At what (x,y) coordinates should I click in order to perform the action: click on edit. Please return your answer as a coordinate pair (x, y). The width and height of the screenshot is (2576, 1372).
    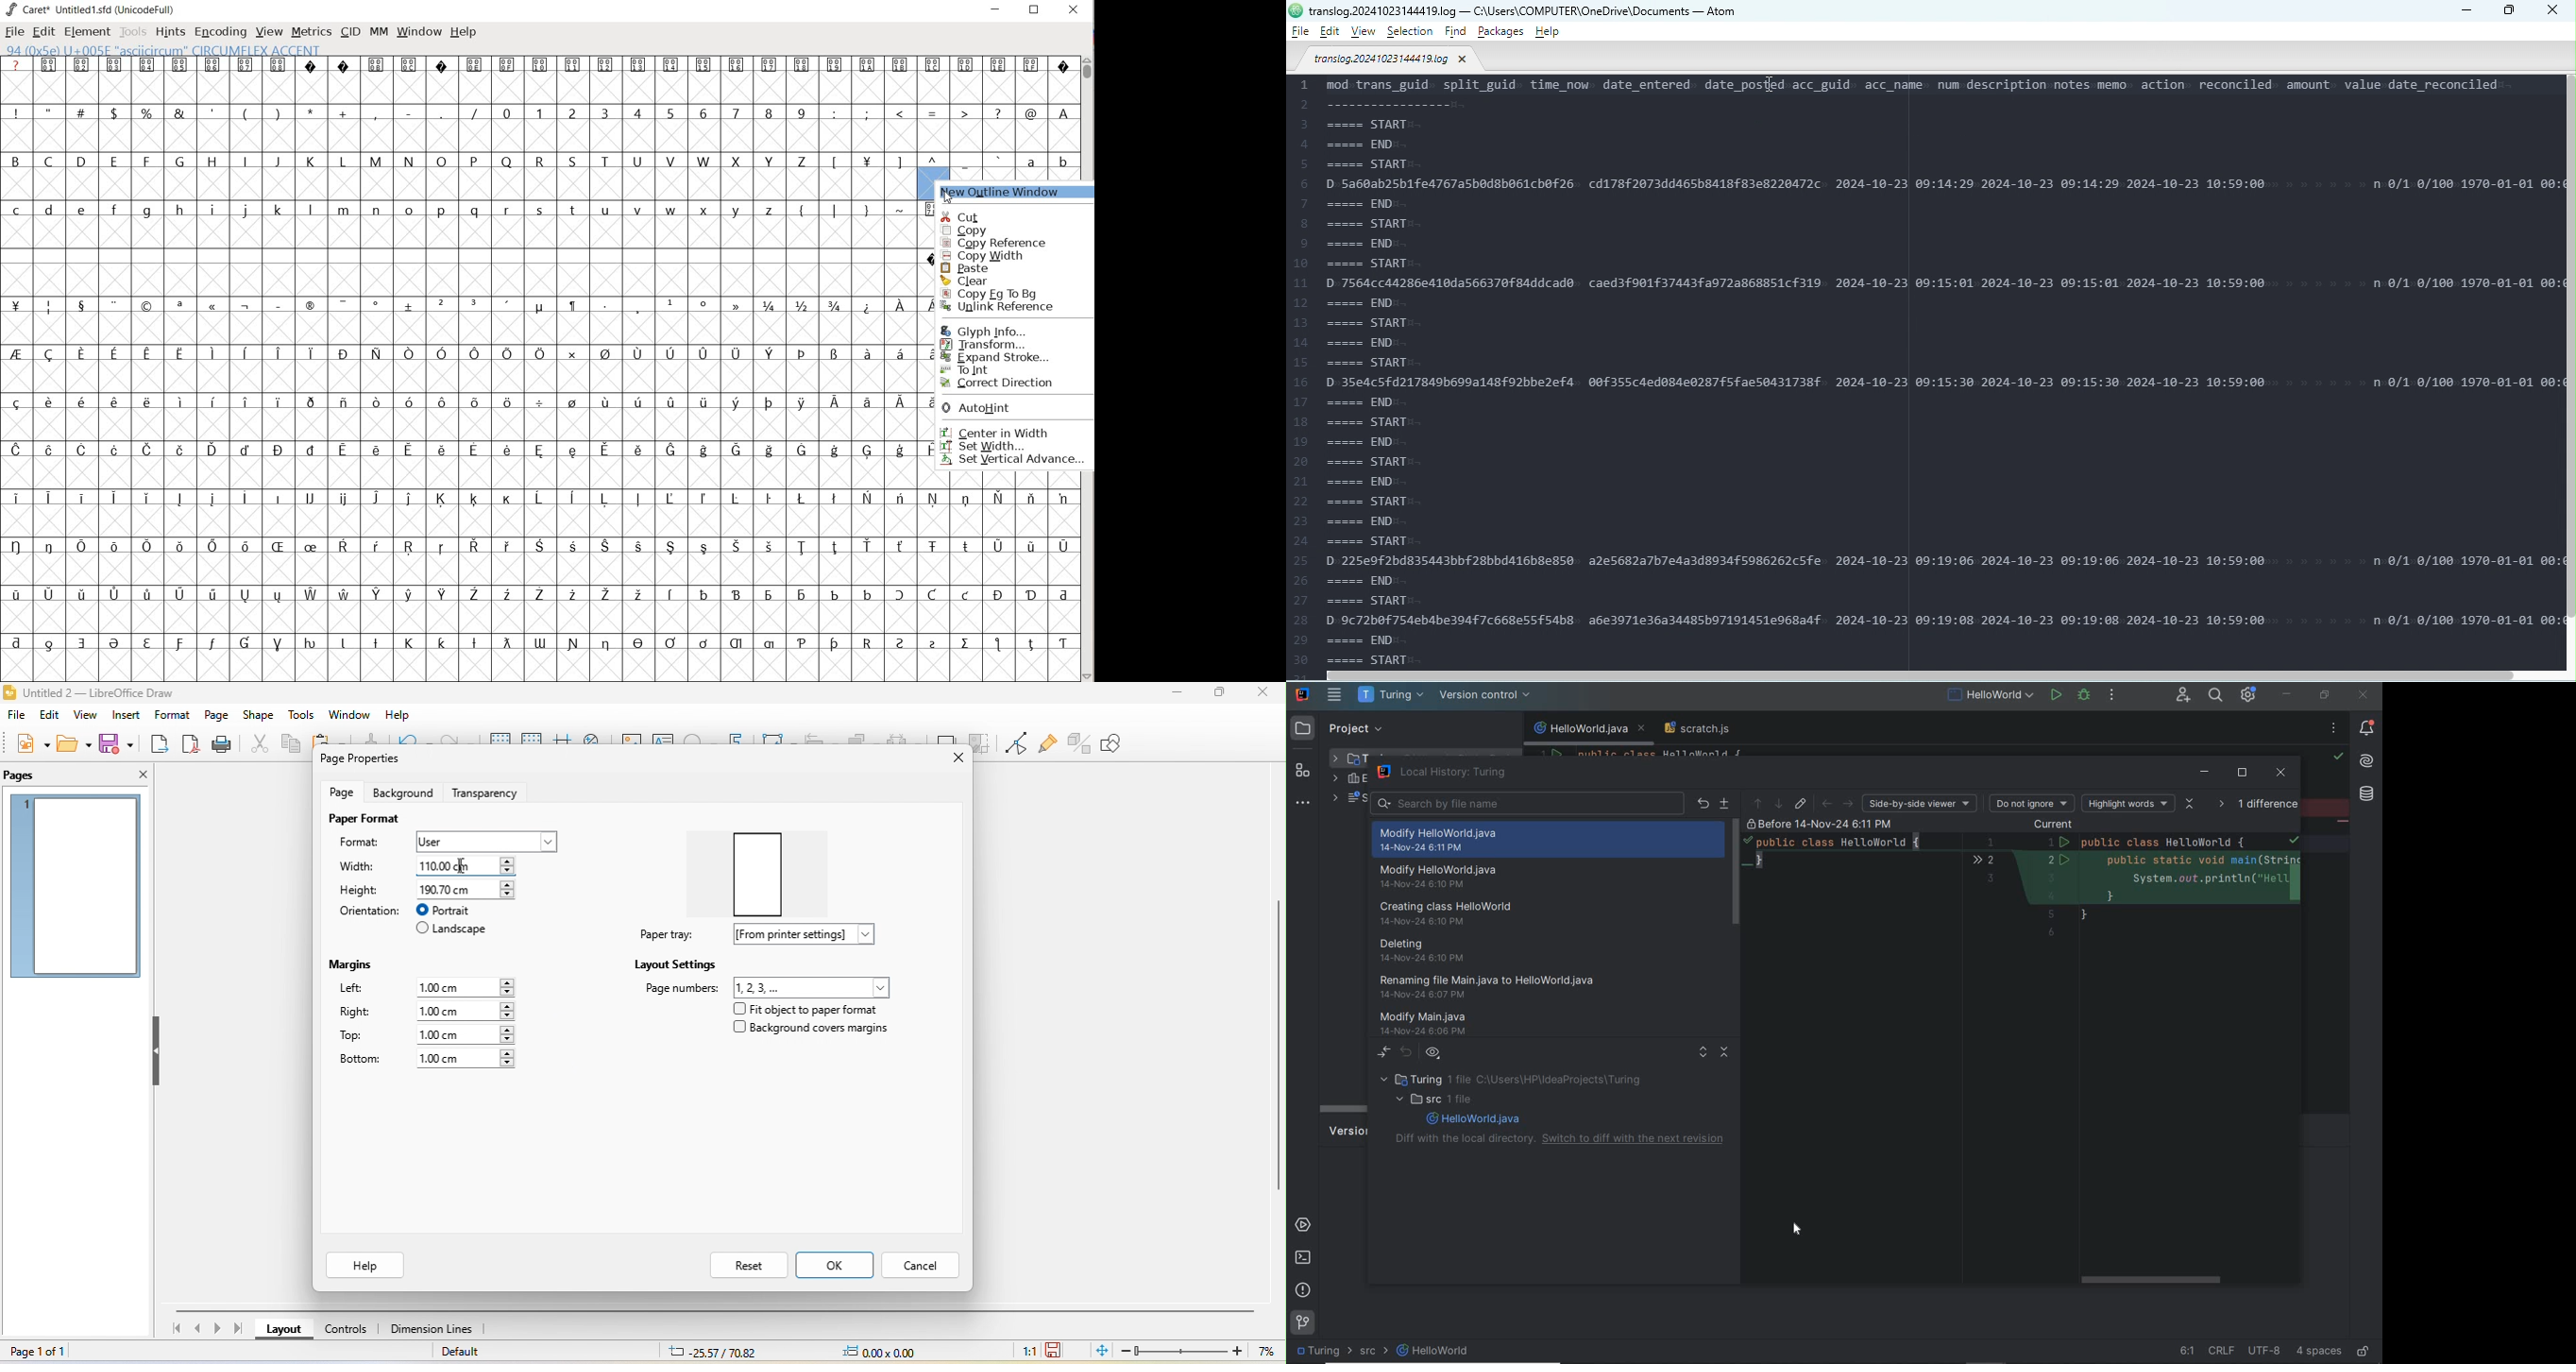
    Looking at the image, I should click on (52, 715).